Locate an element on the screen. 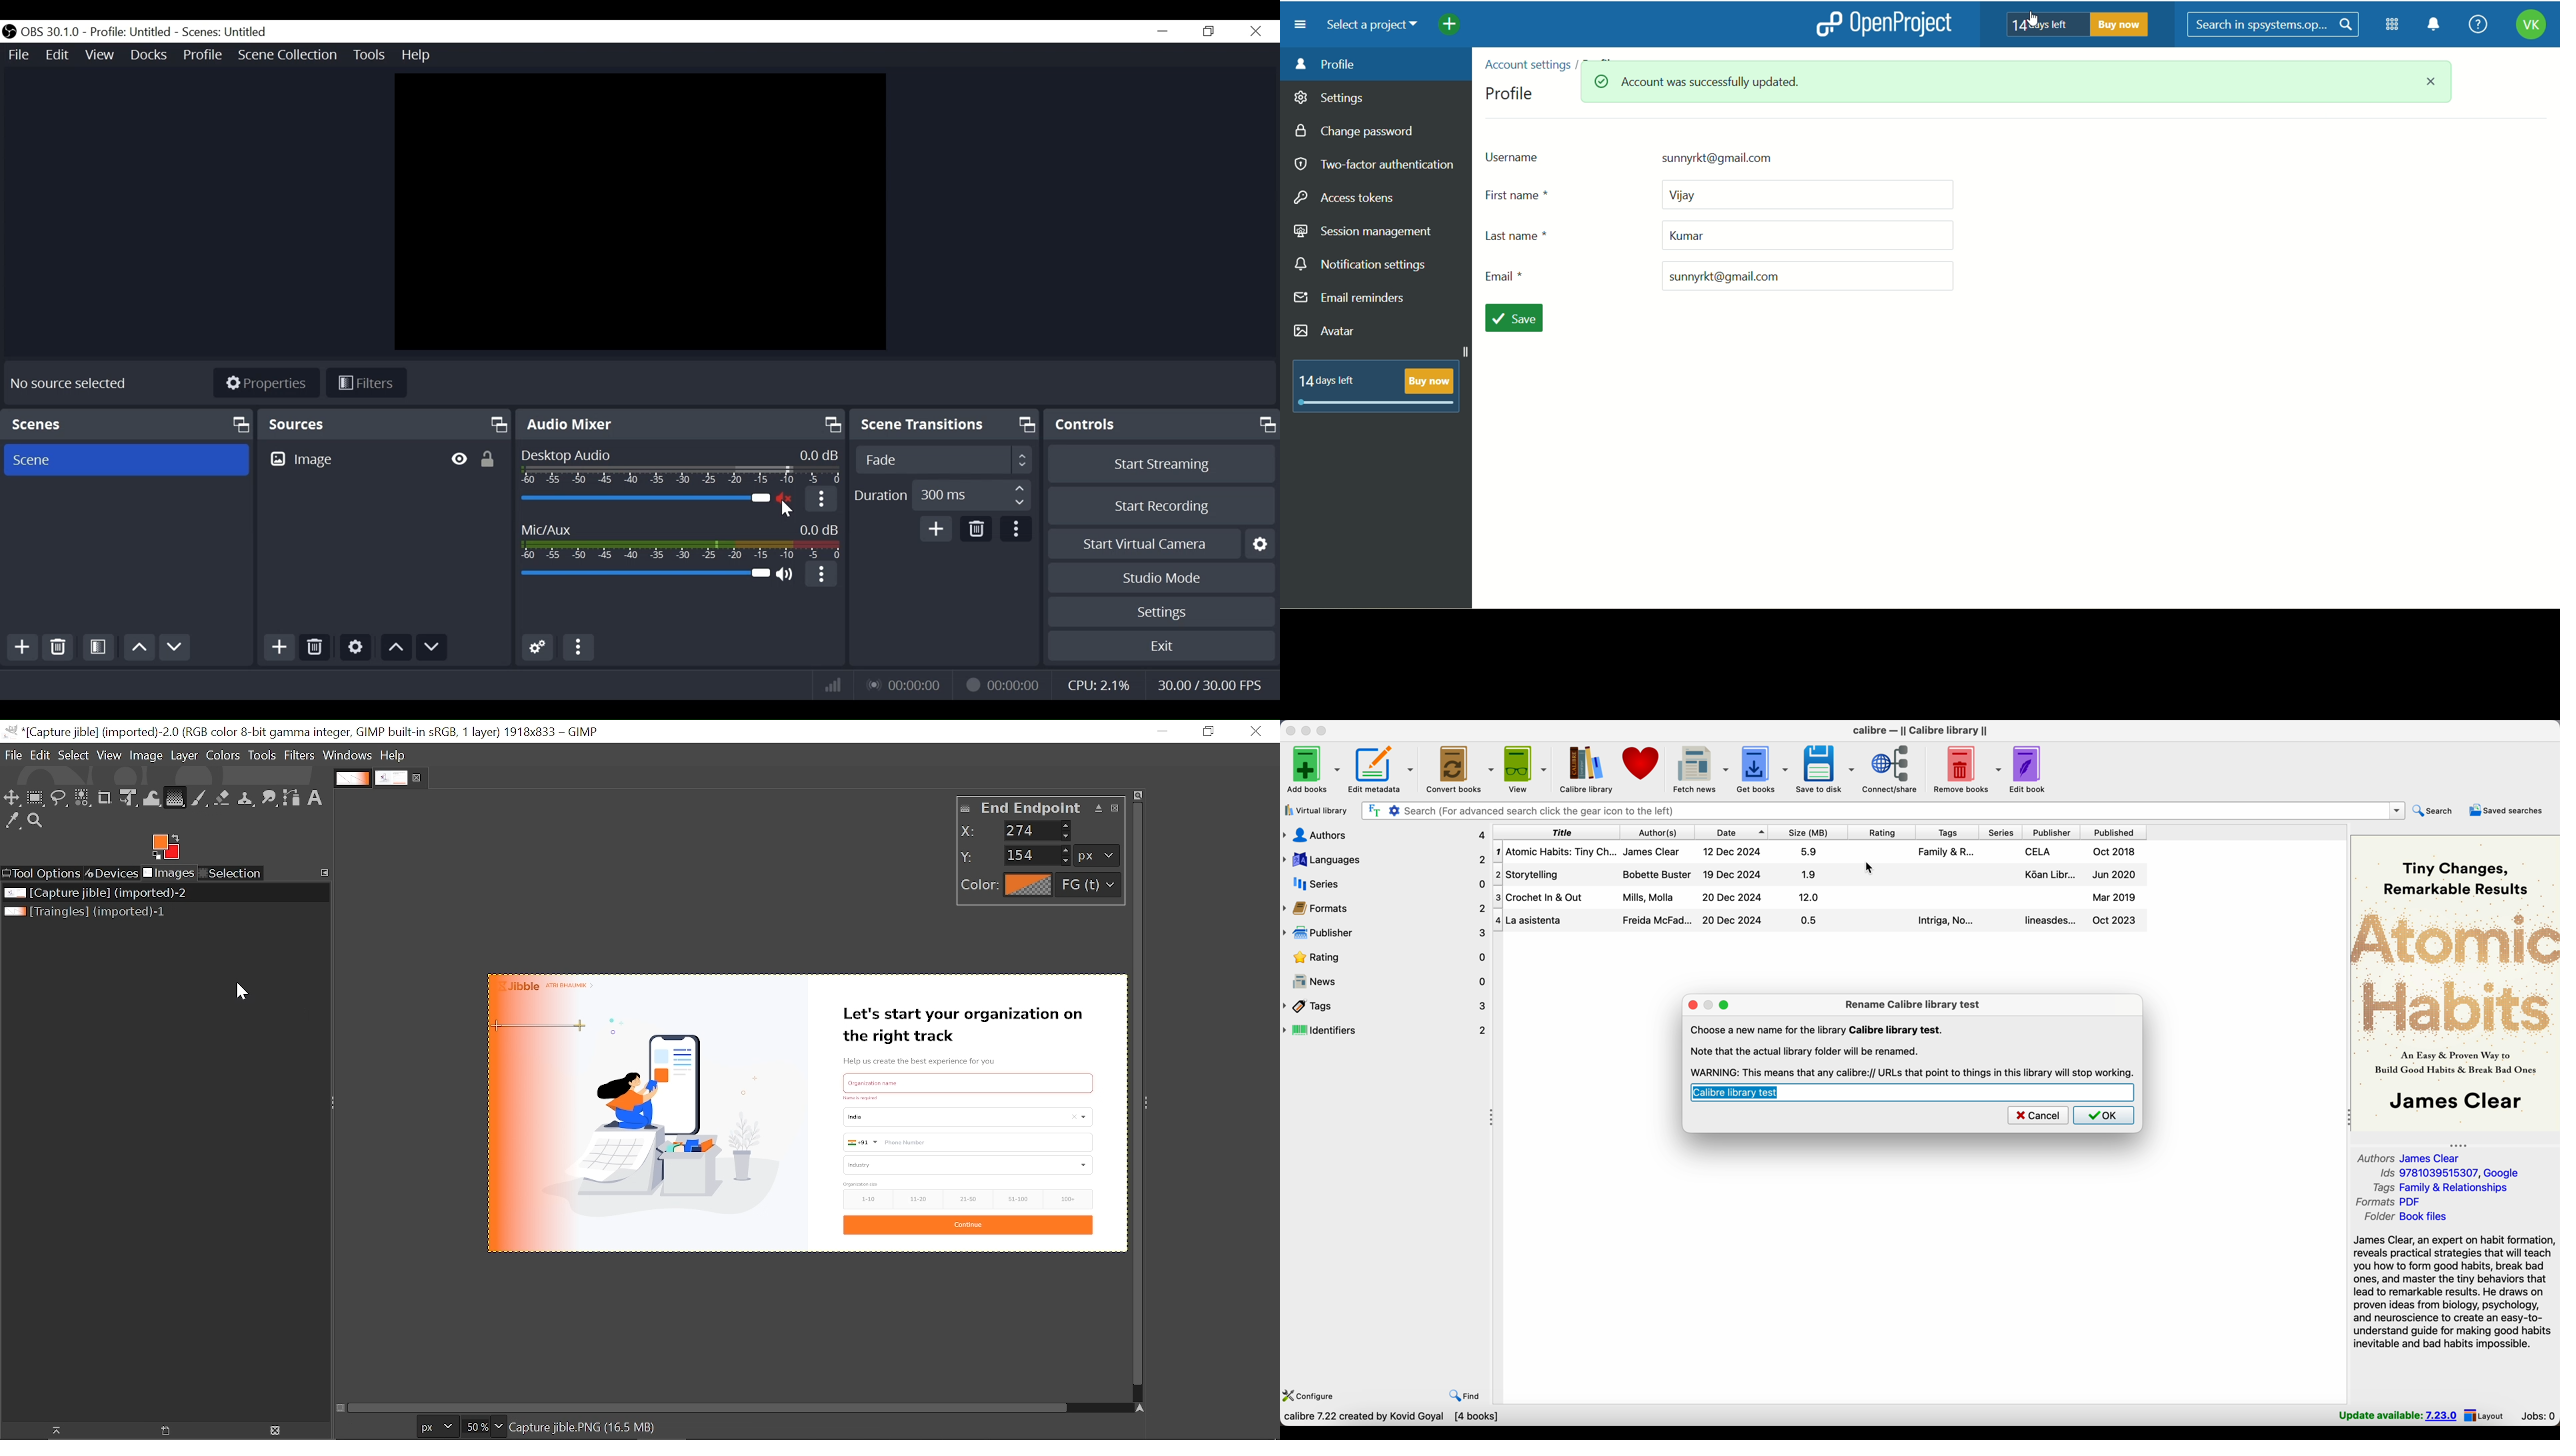  size is located at coordinates (1808, 832).